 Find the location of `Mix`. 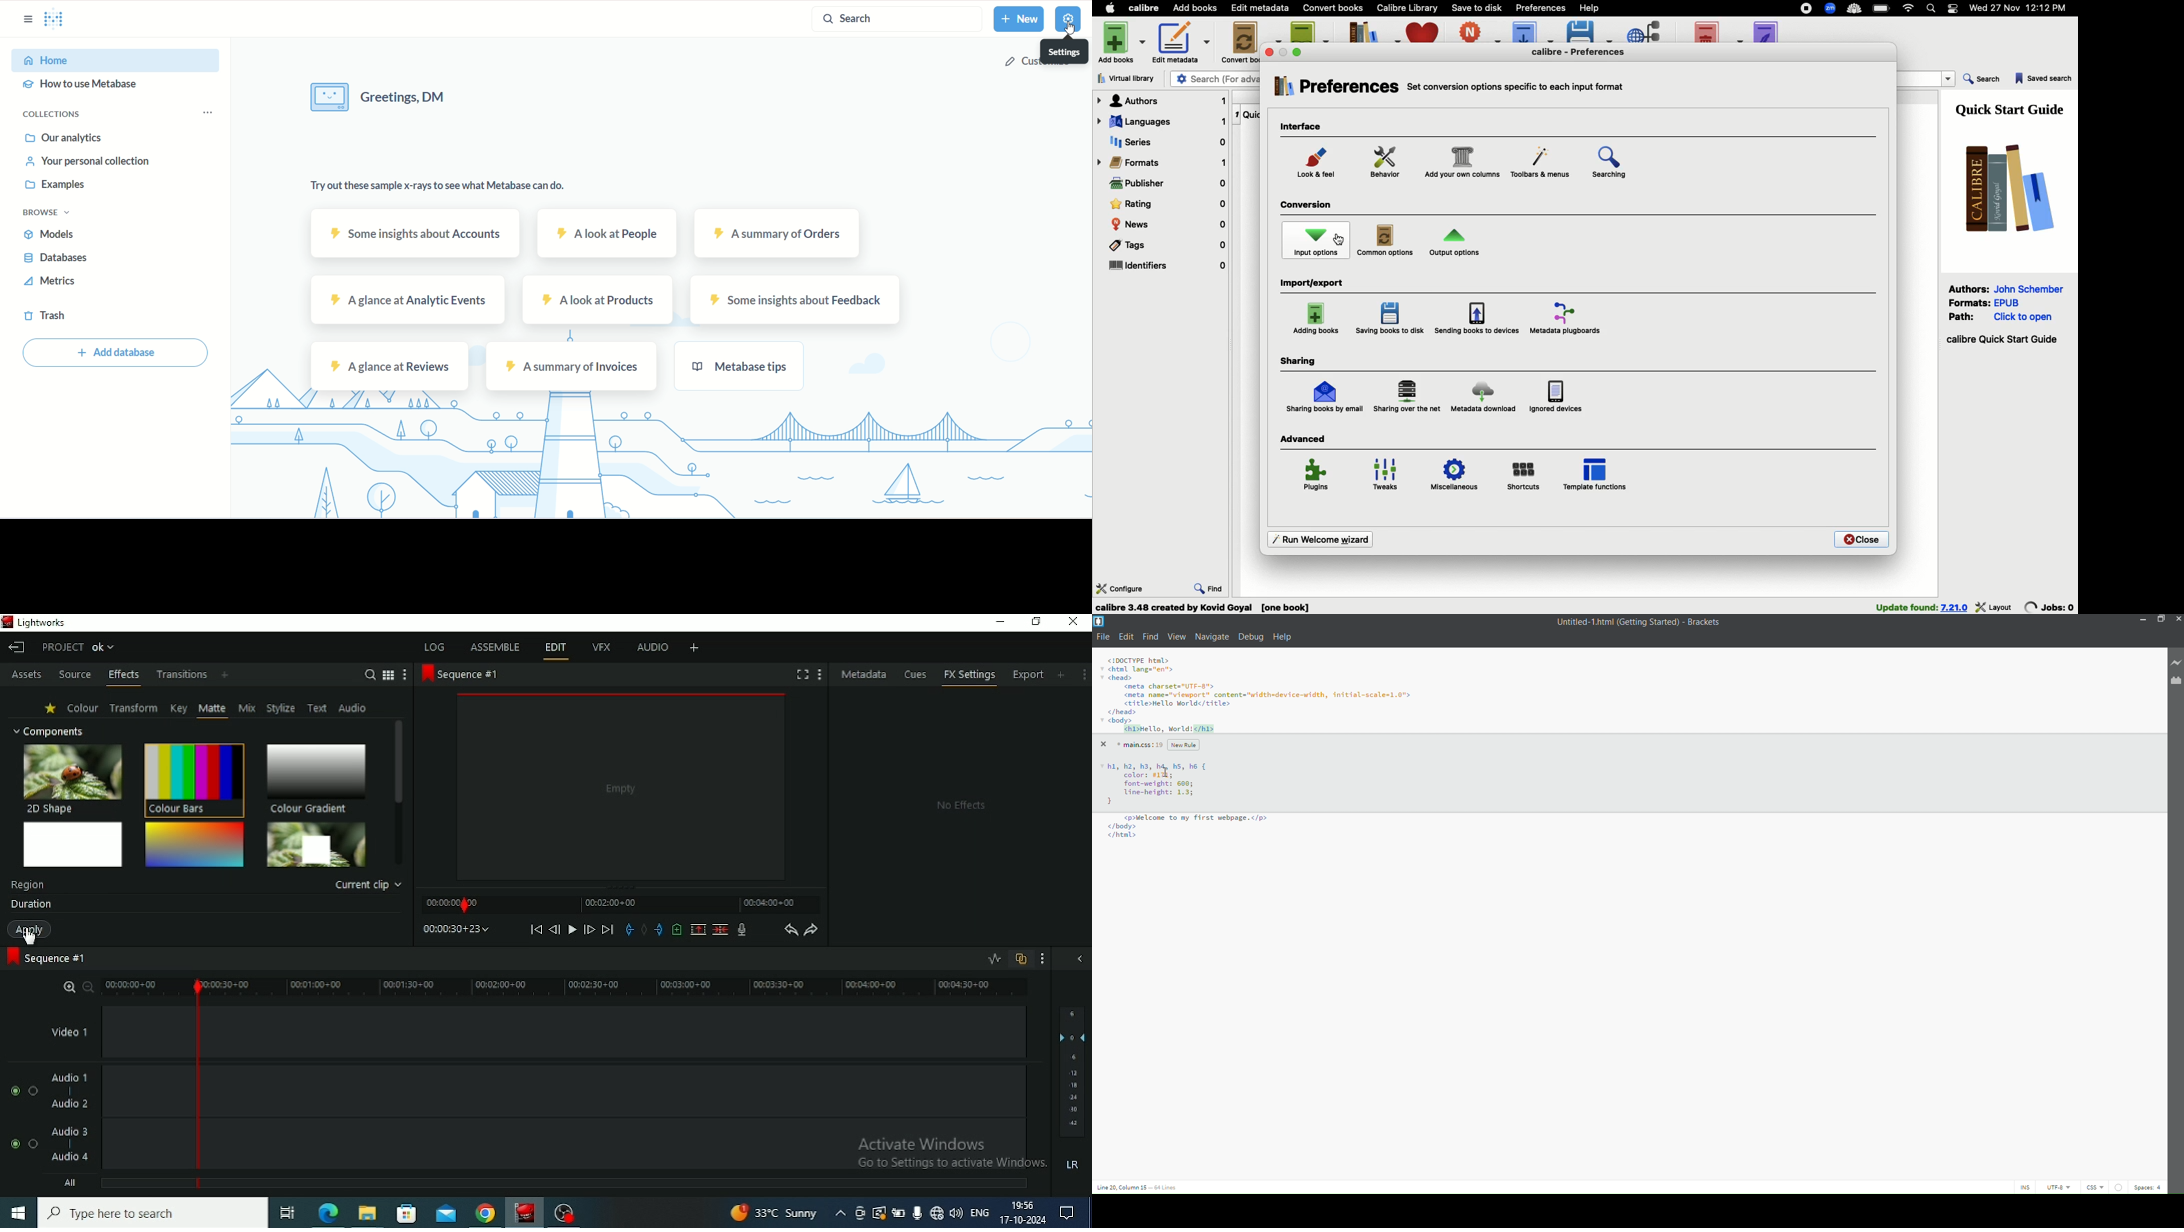

Mix is located at coordinates (247, 708).